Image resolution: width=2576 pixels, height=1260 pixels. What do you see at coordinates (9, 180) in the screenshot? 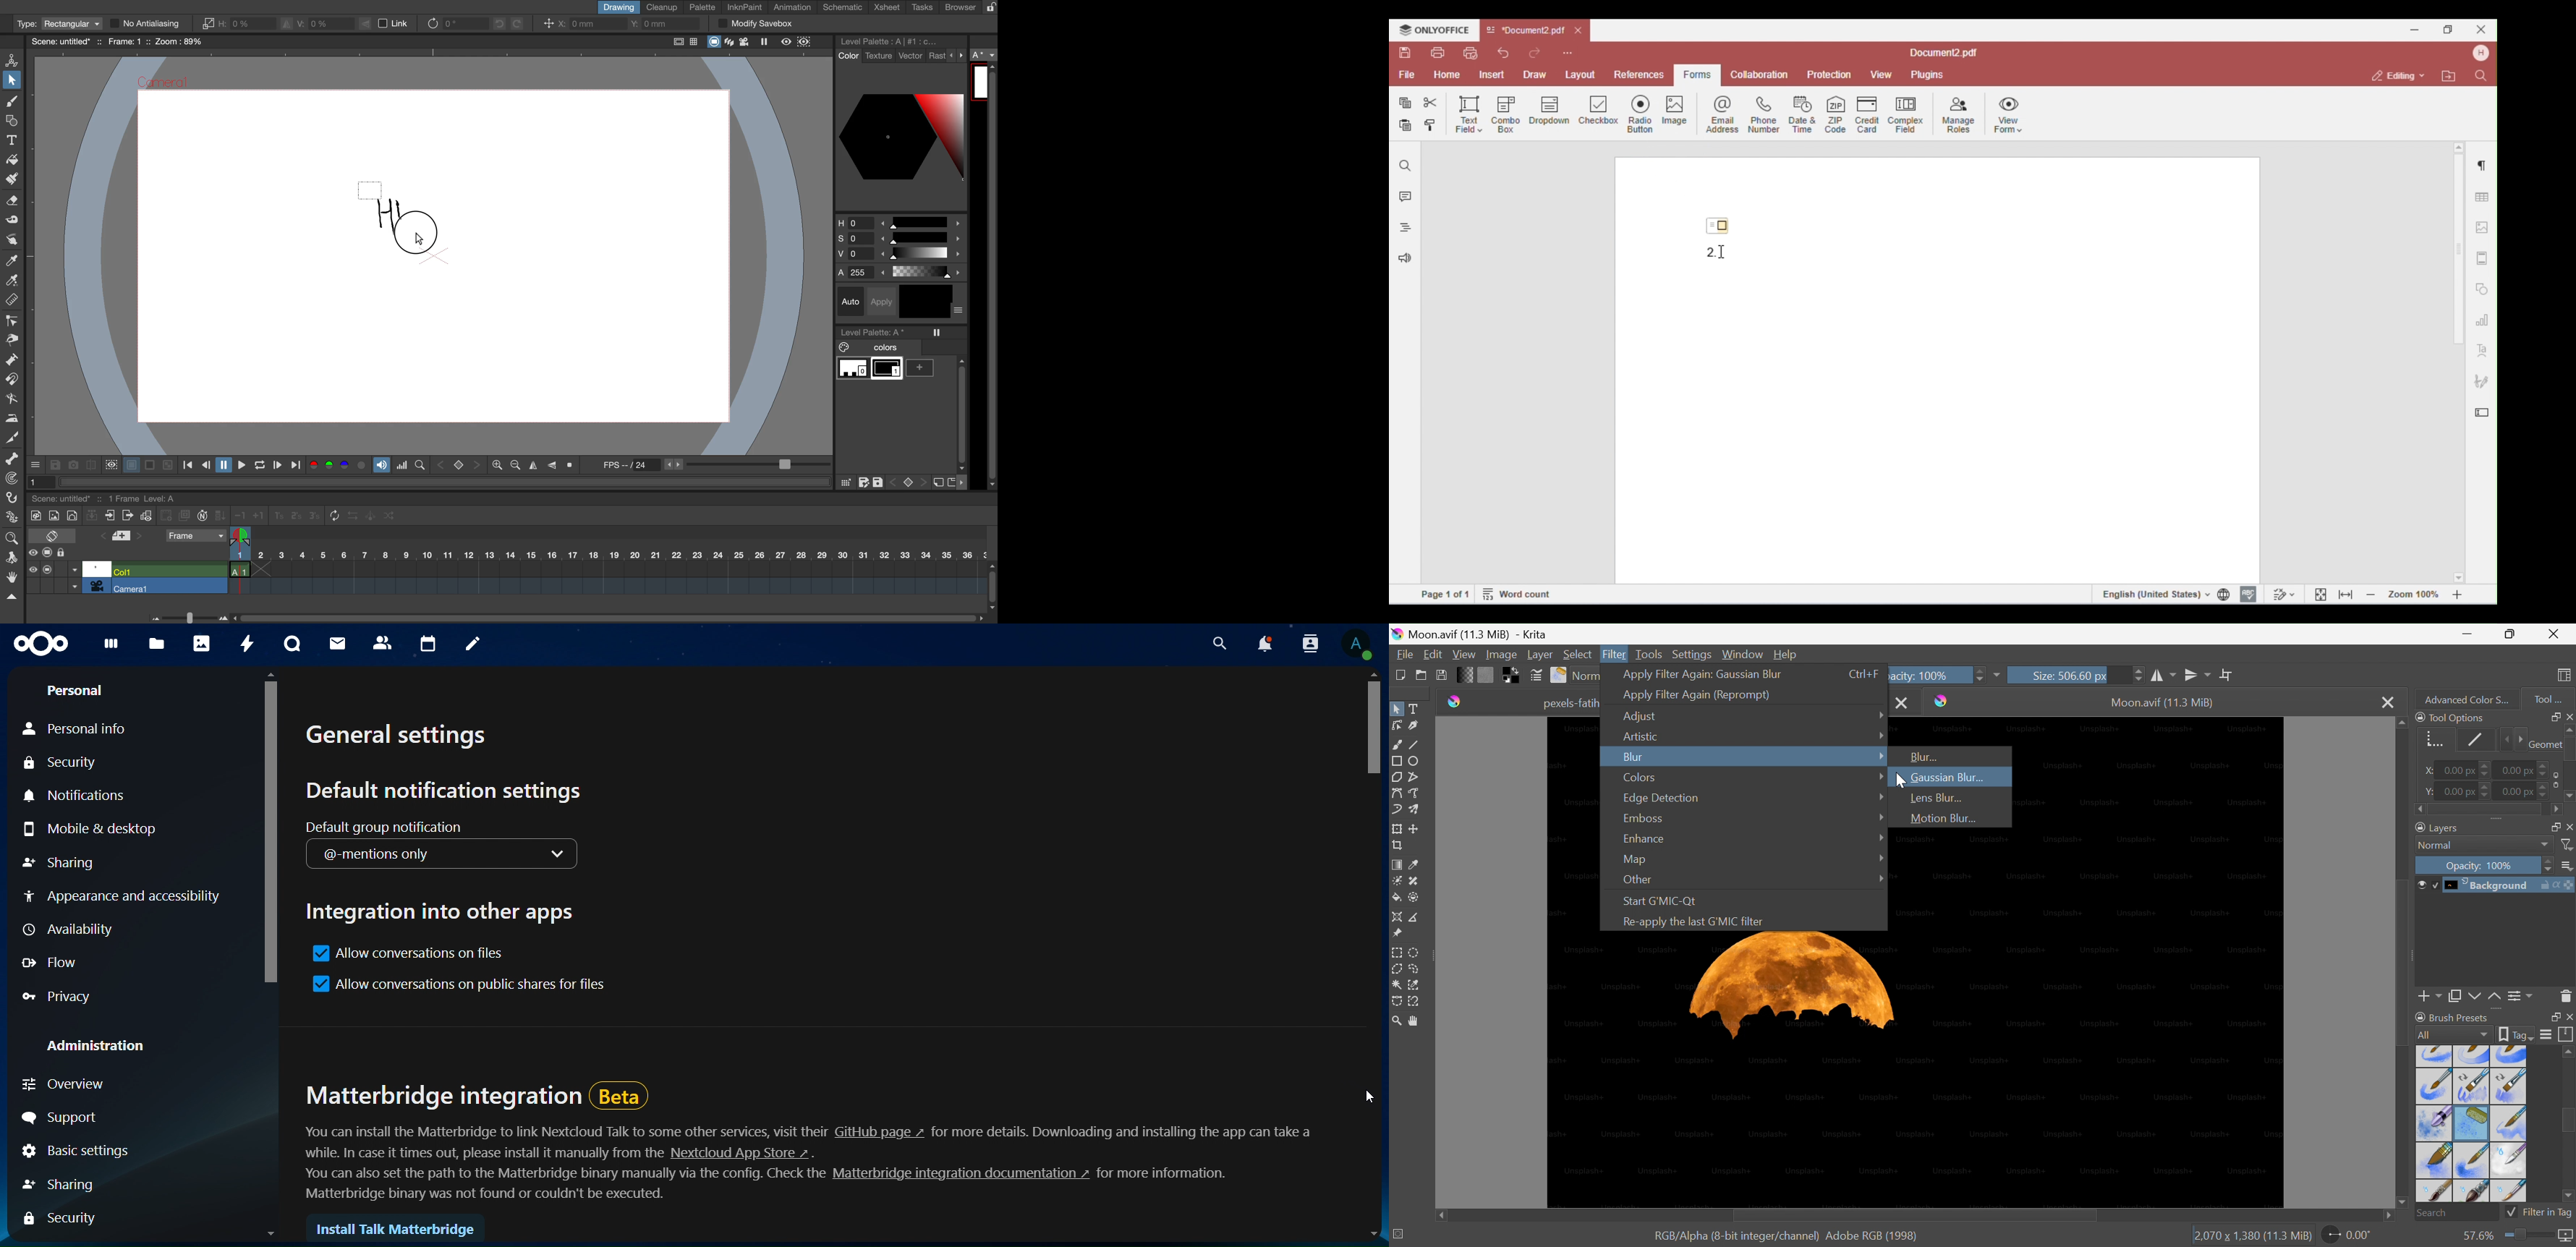
I see `paint brush tool` at bounding box center [9, 180].